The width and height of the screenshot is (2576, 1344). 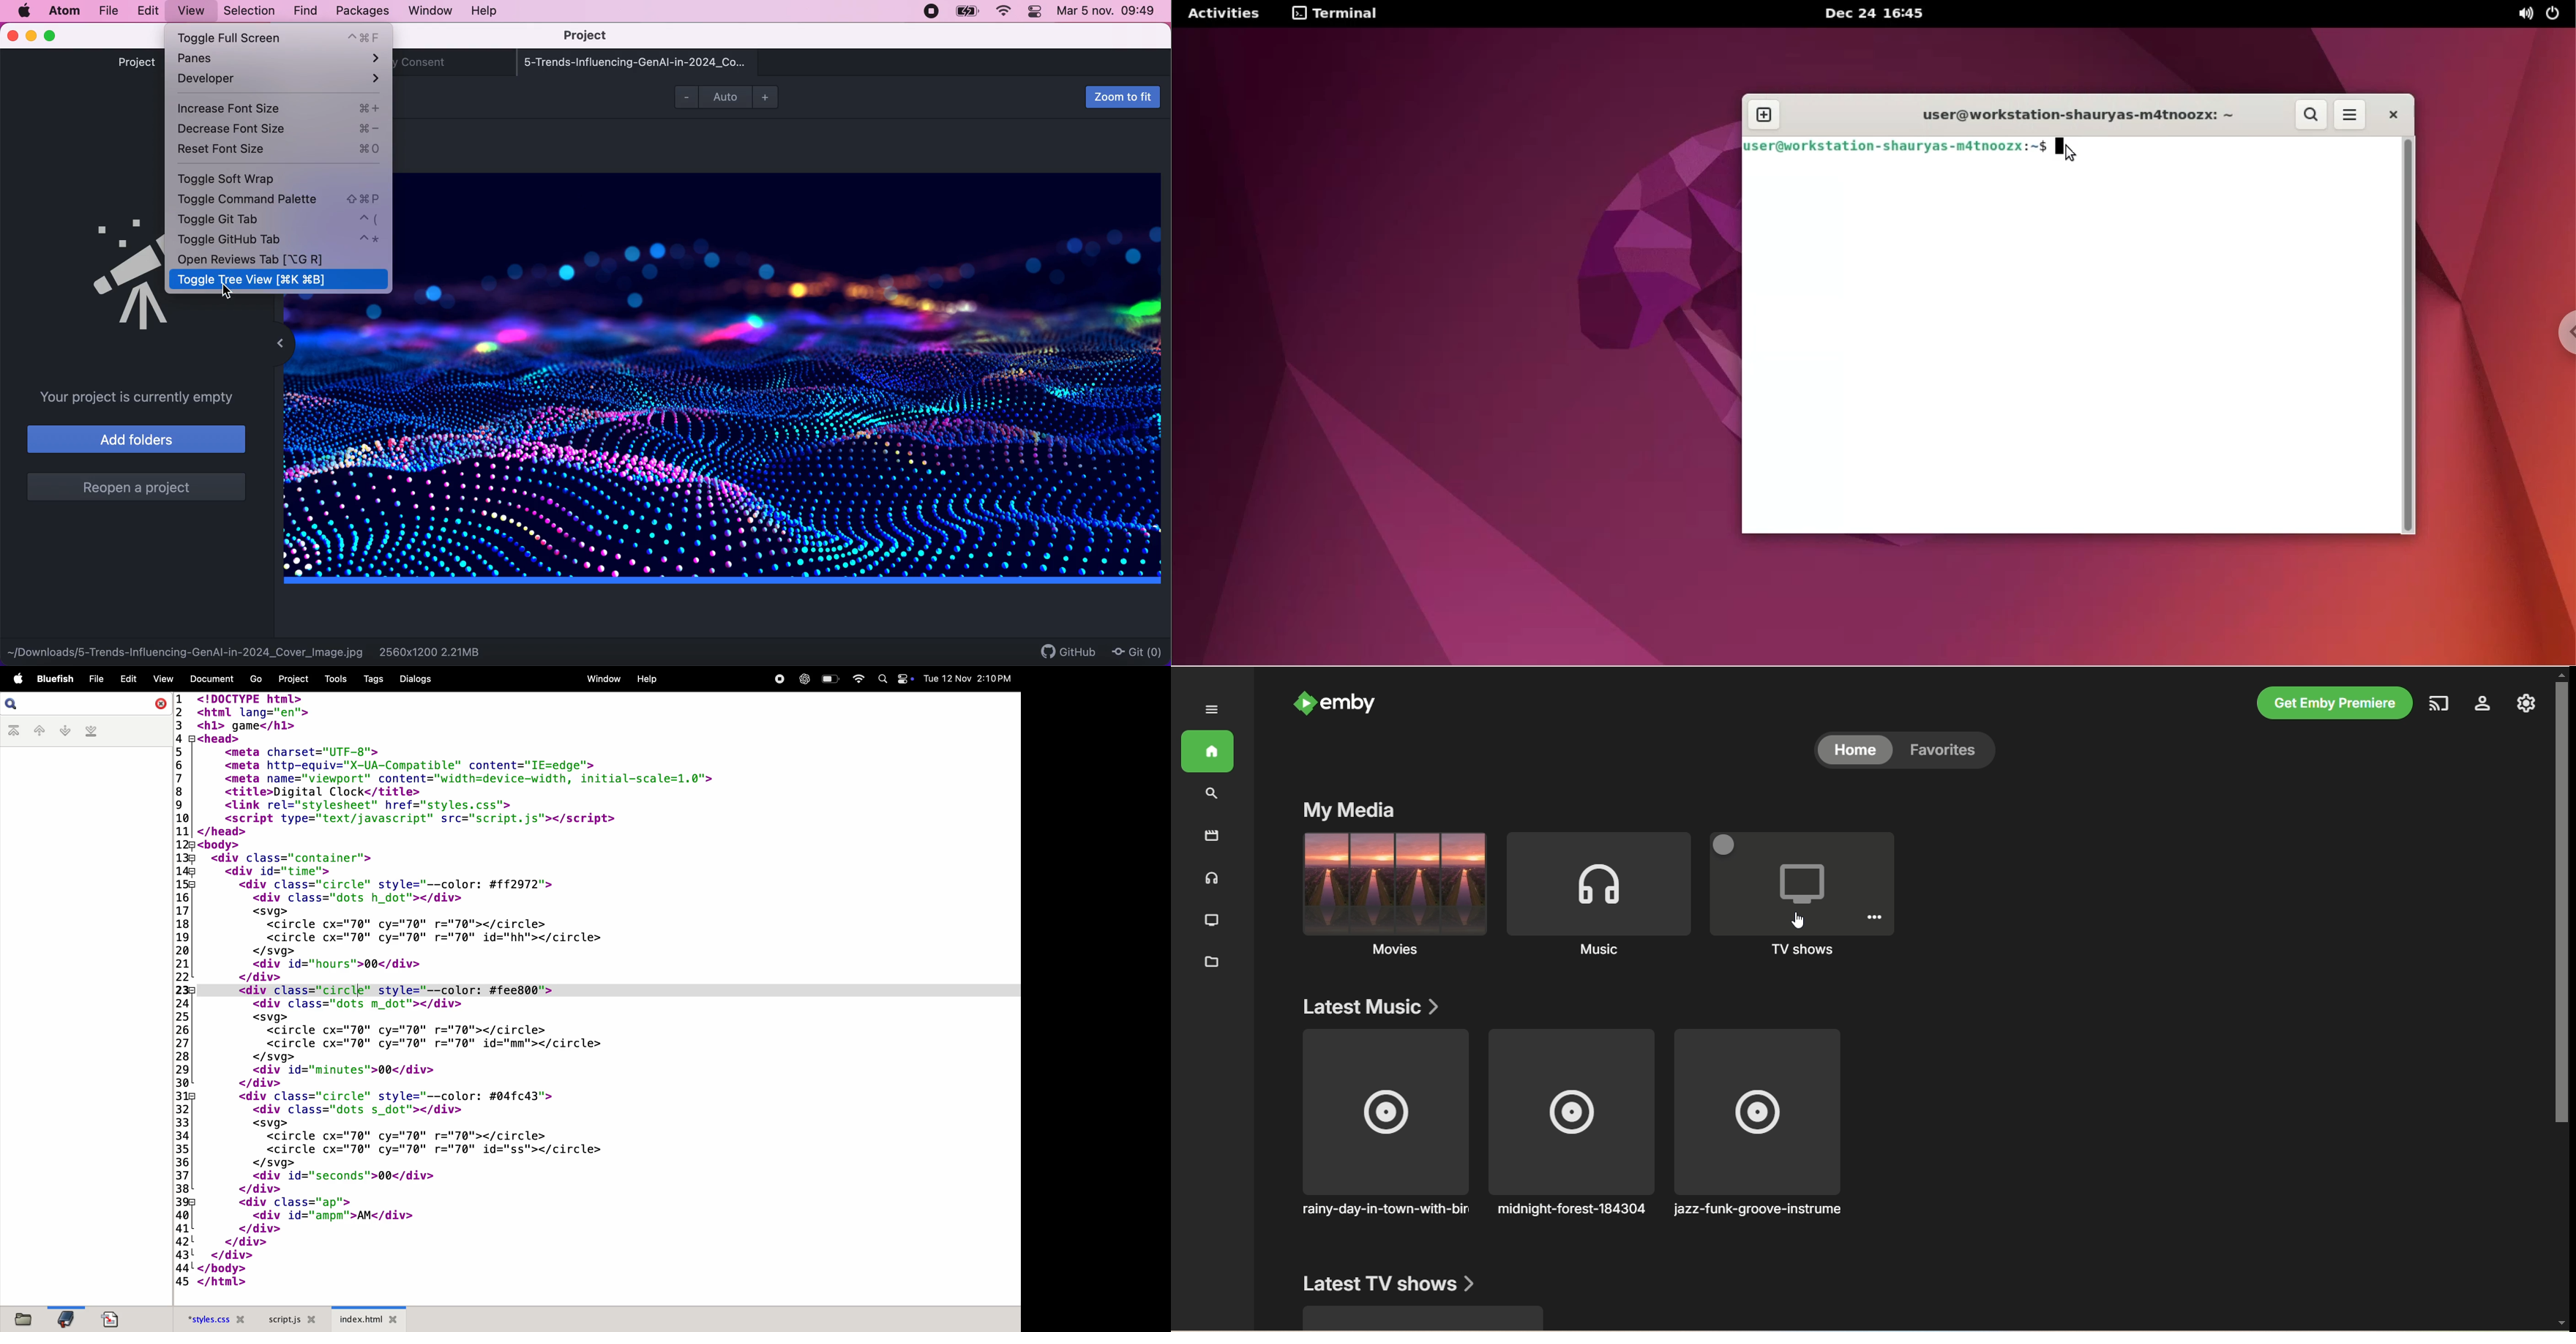 What do you see at coordinates (1760, 1124) in the screenshot?
I see `jazz-funk-groove-instrume` at bounding box center [1760, 1124].